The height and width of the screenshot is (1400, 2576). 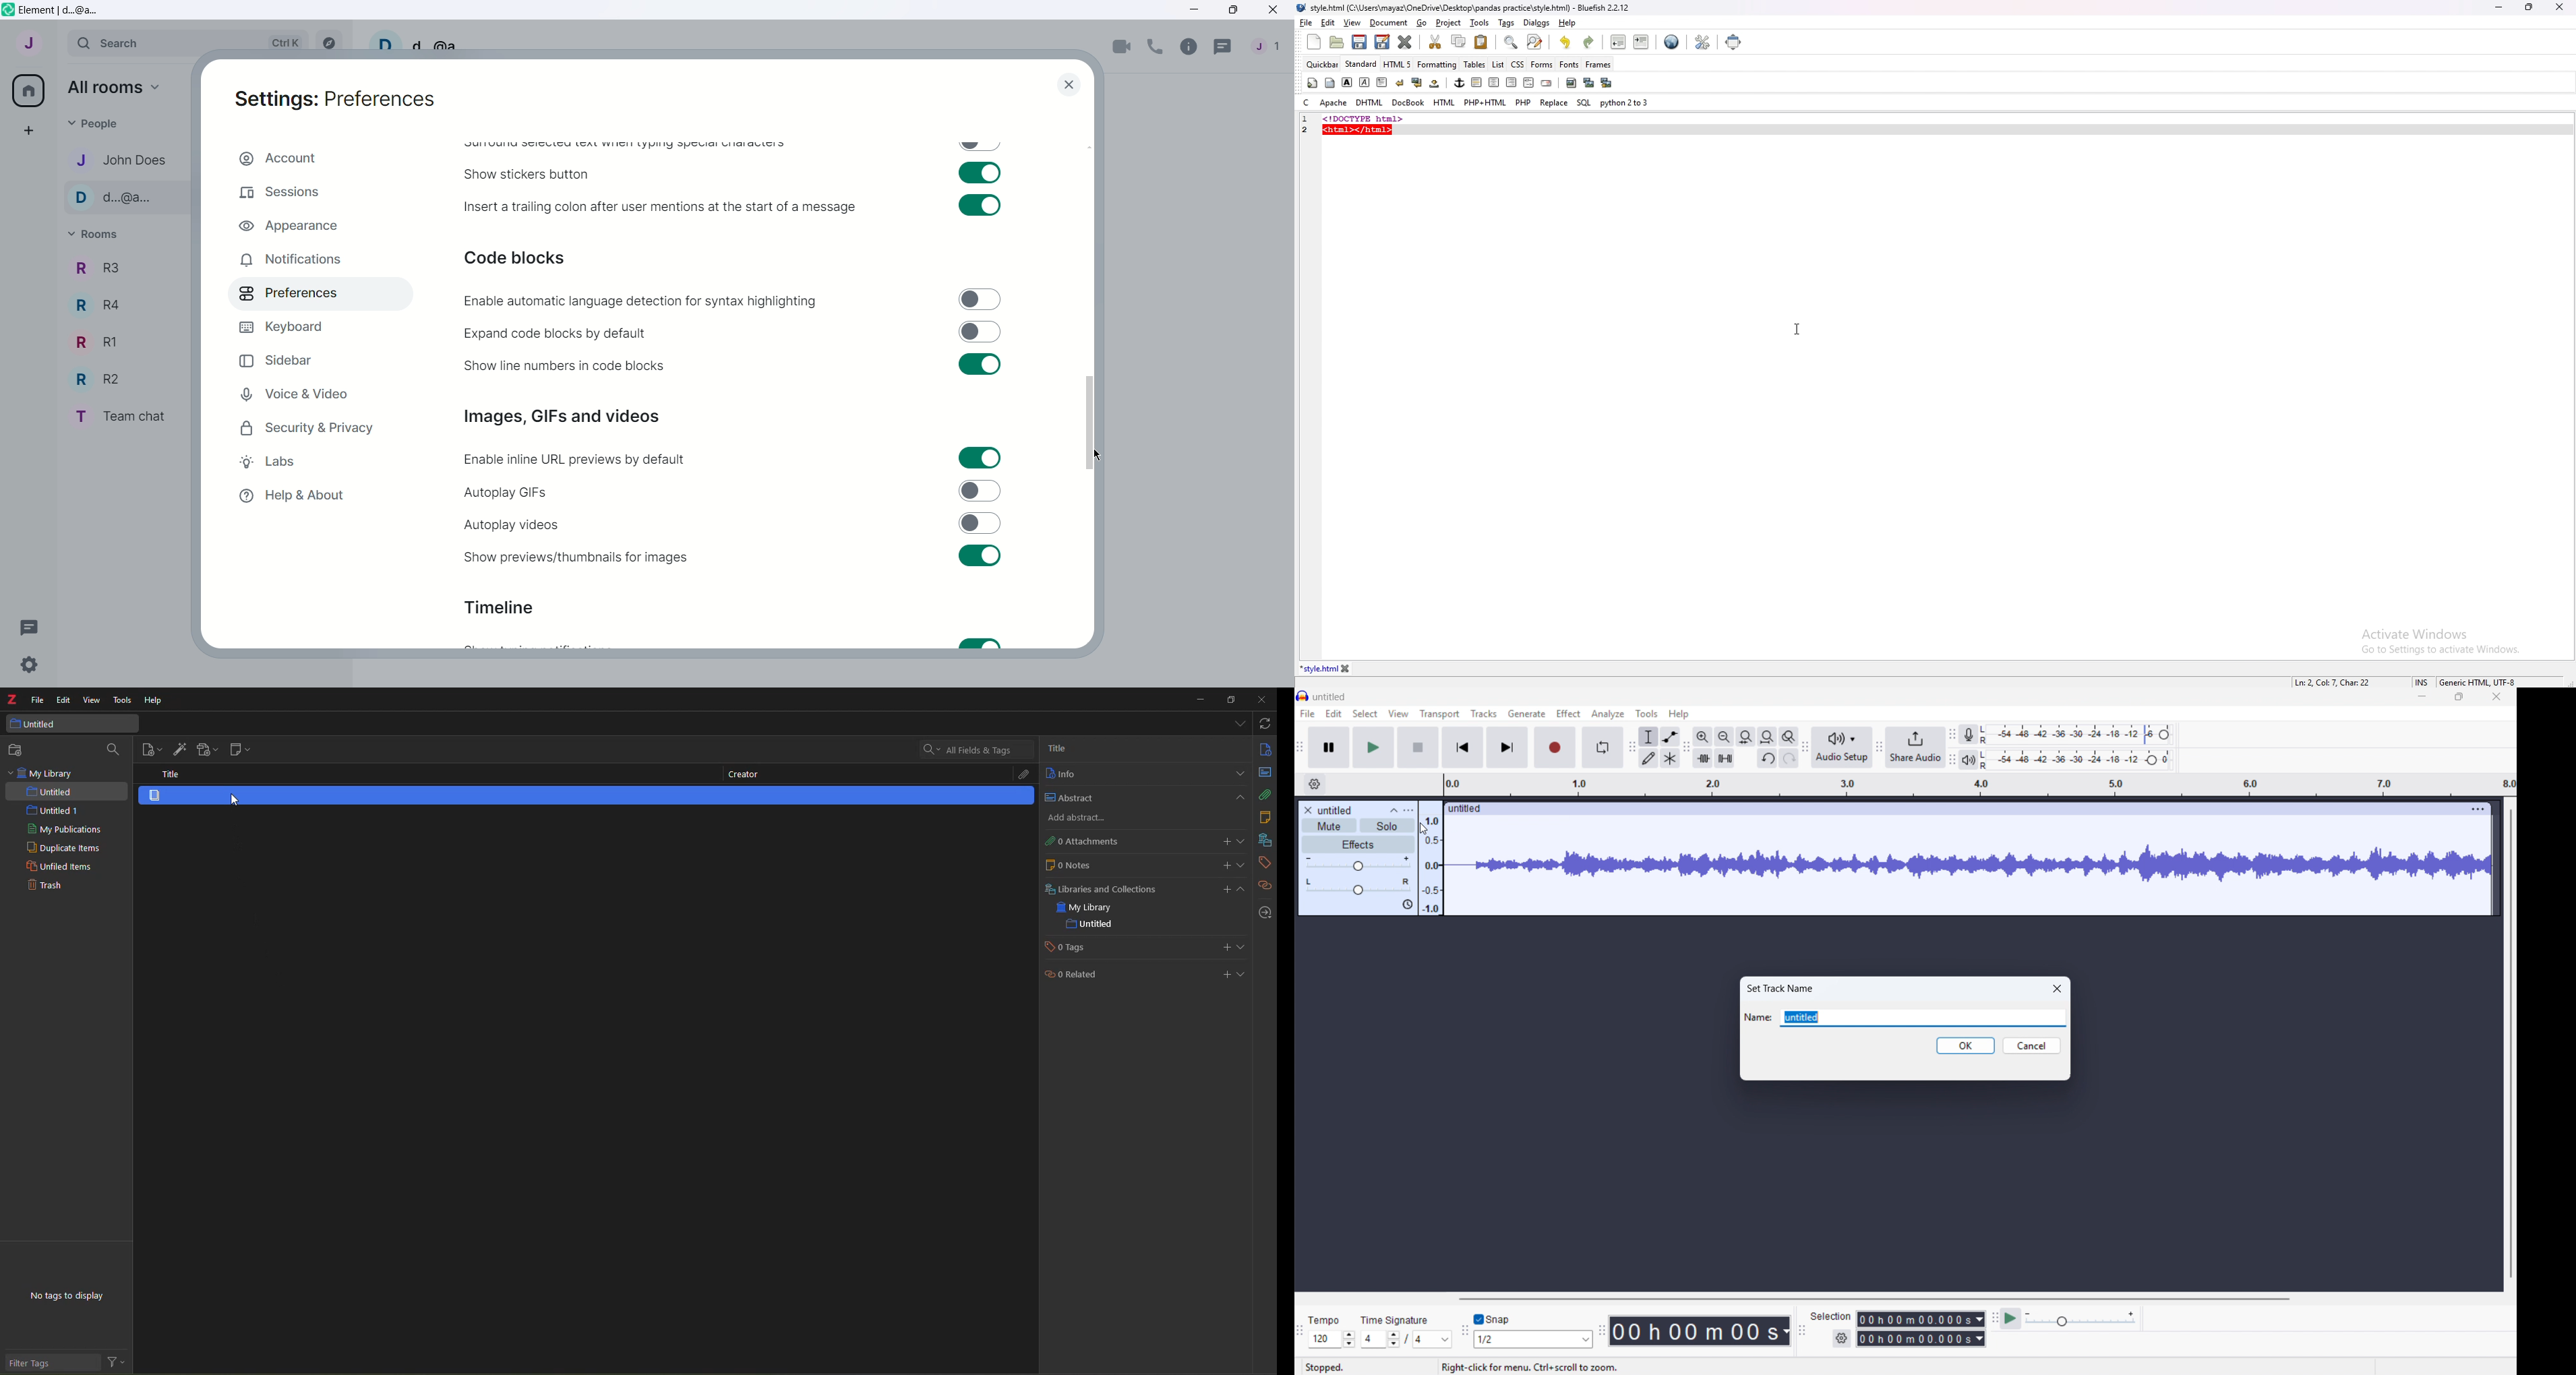 What do you see at coordinates (1475, 82) in the screenshot?
I see `left indent` at bounding box center [1475, 82].